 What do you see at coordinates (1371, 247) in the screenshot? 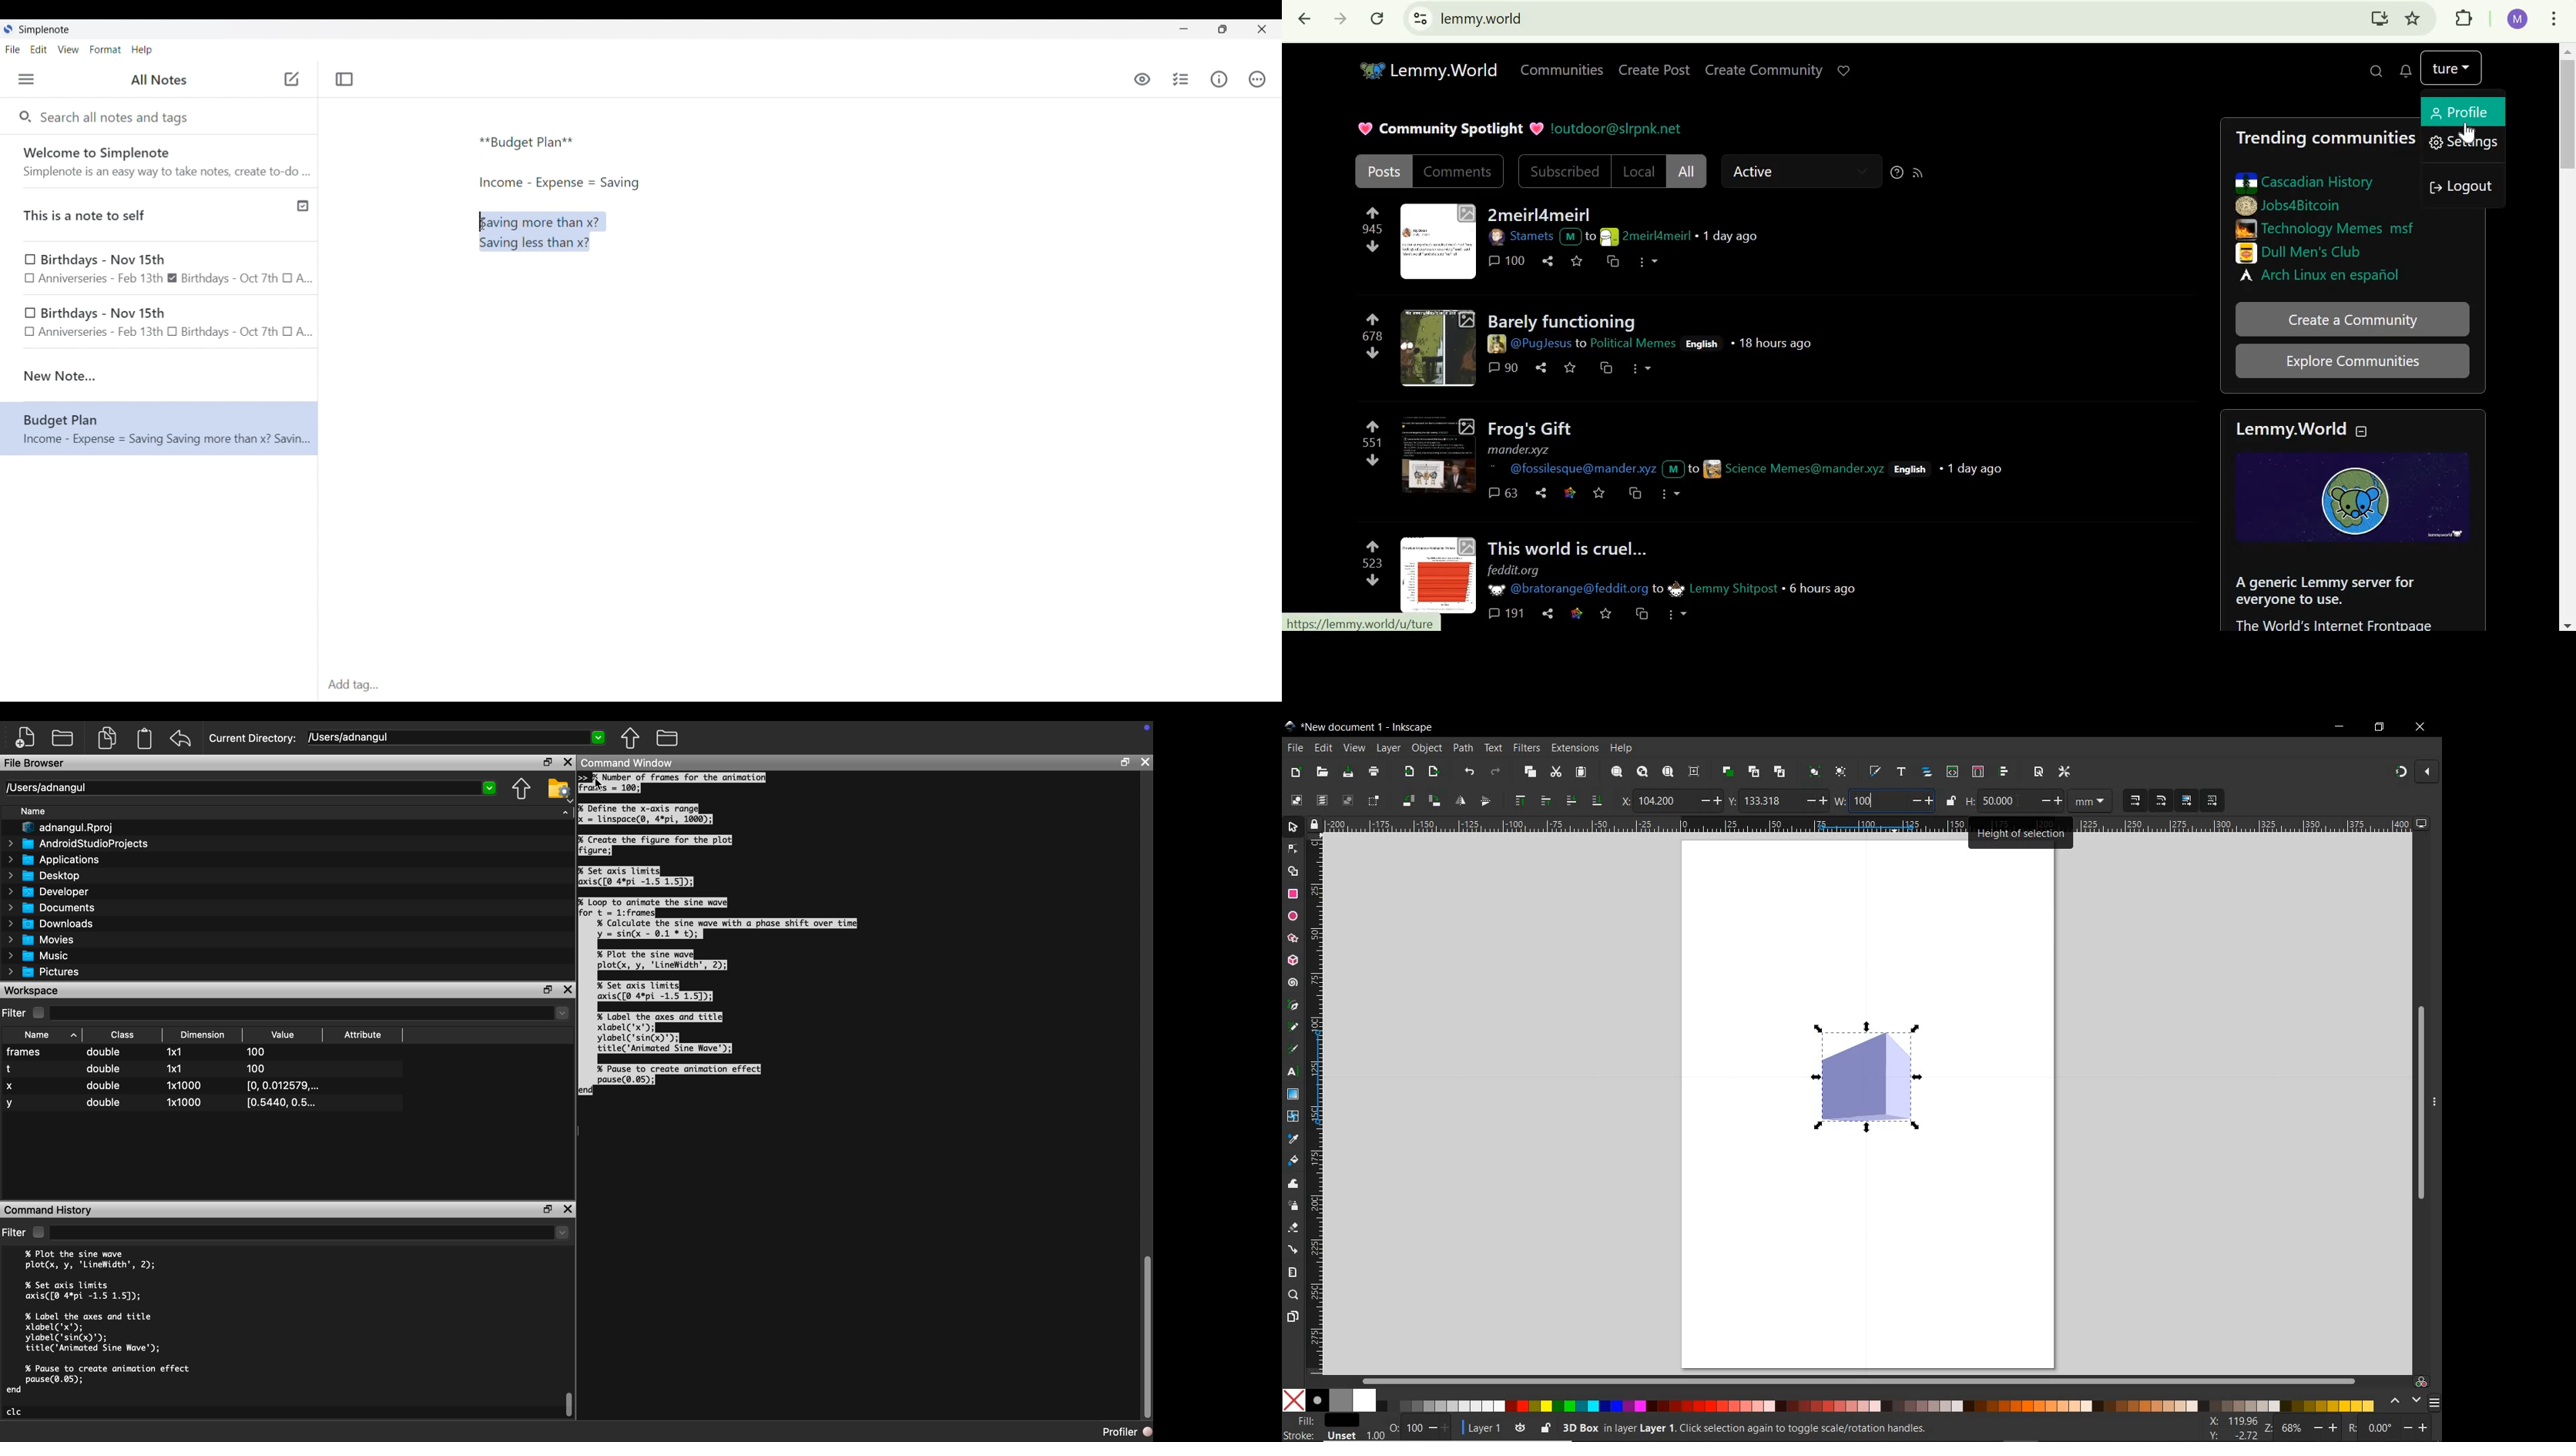
I see `downvote` at bounding box center [1371, 247].